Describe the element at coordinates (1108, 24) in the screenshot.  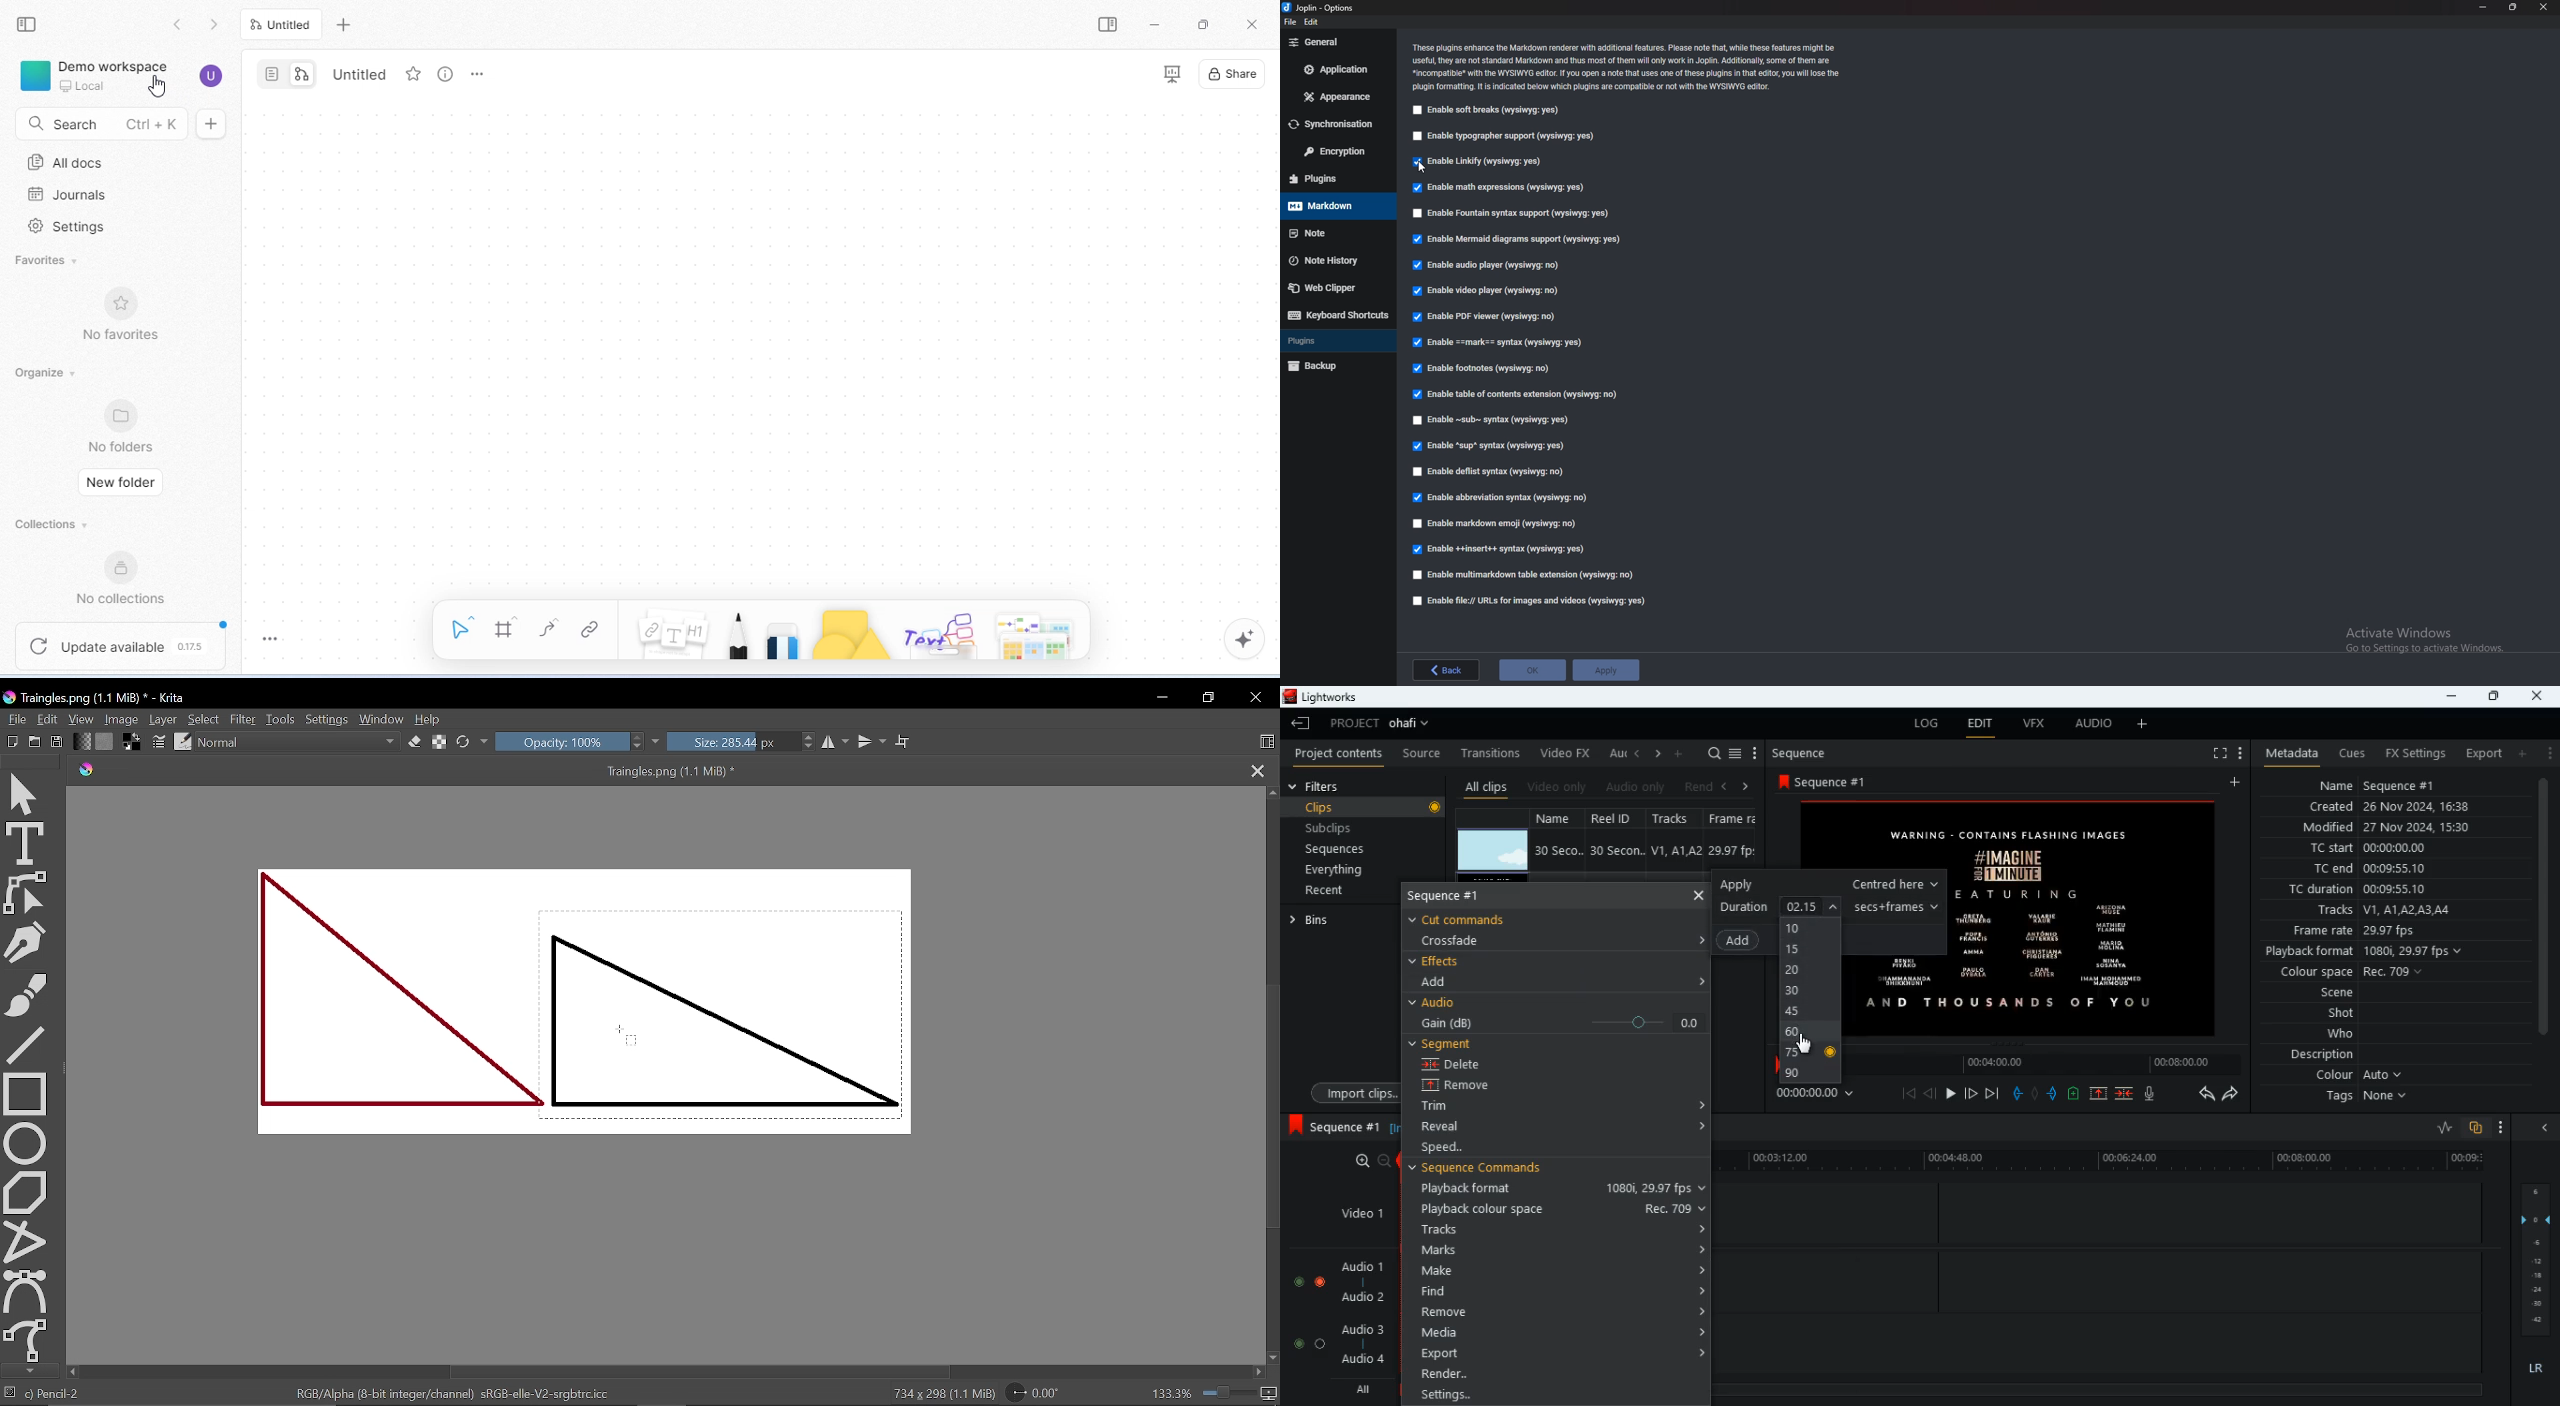
I see `open or close side bar` at that location.